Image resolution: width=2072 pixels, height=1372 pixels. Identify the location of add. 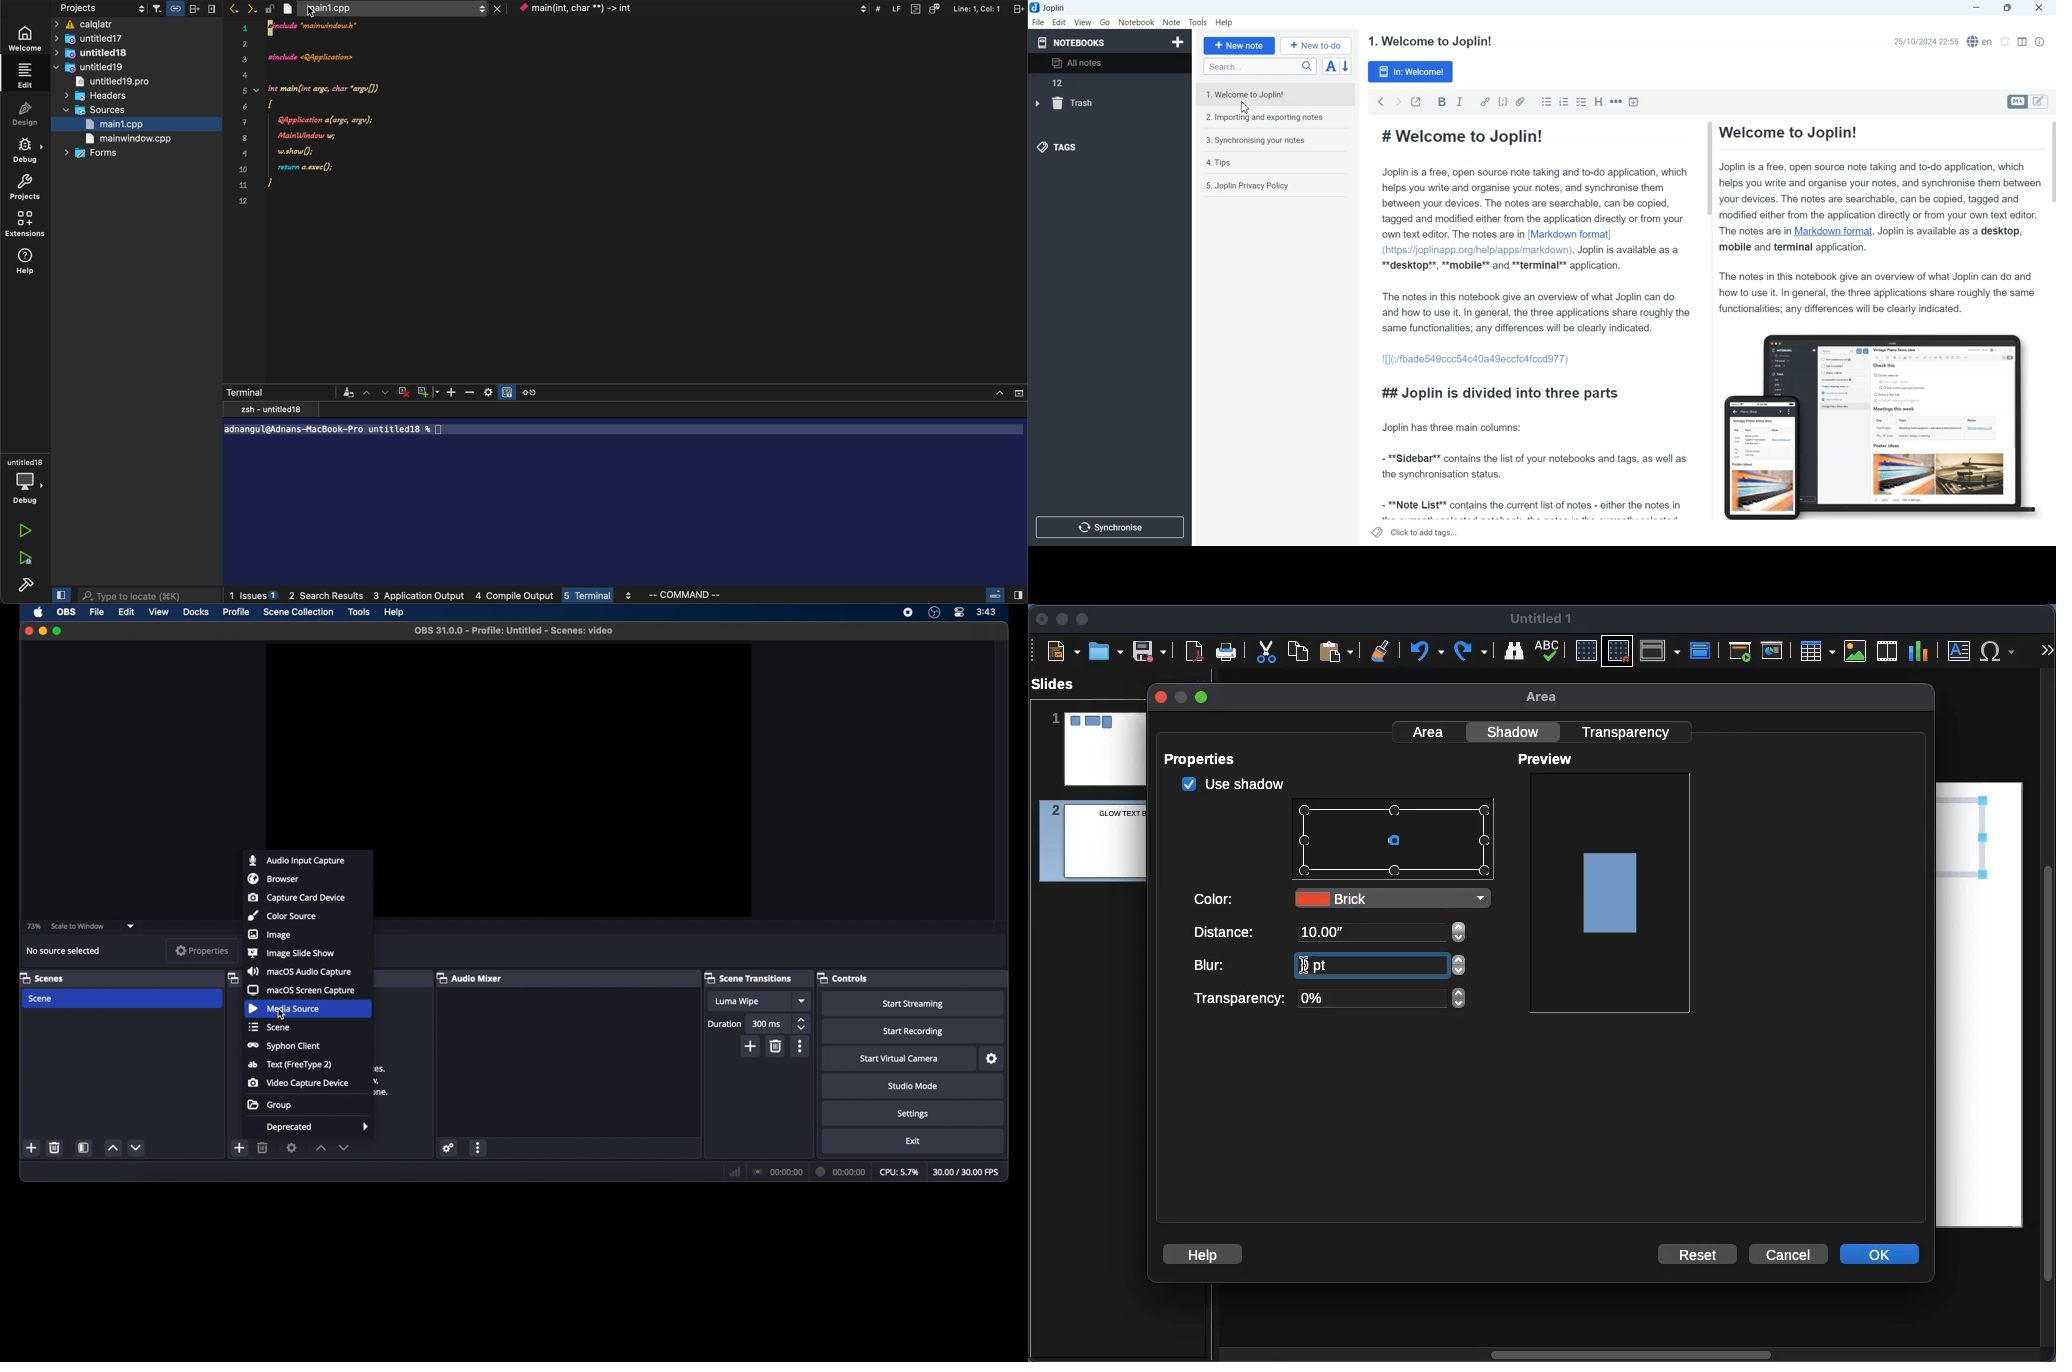
(239, 1147).